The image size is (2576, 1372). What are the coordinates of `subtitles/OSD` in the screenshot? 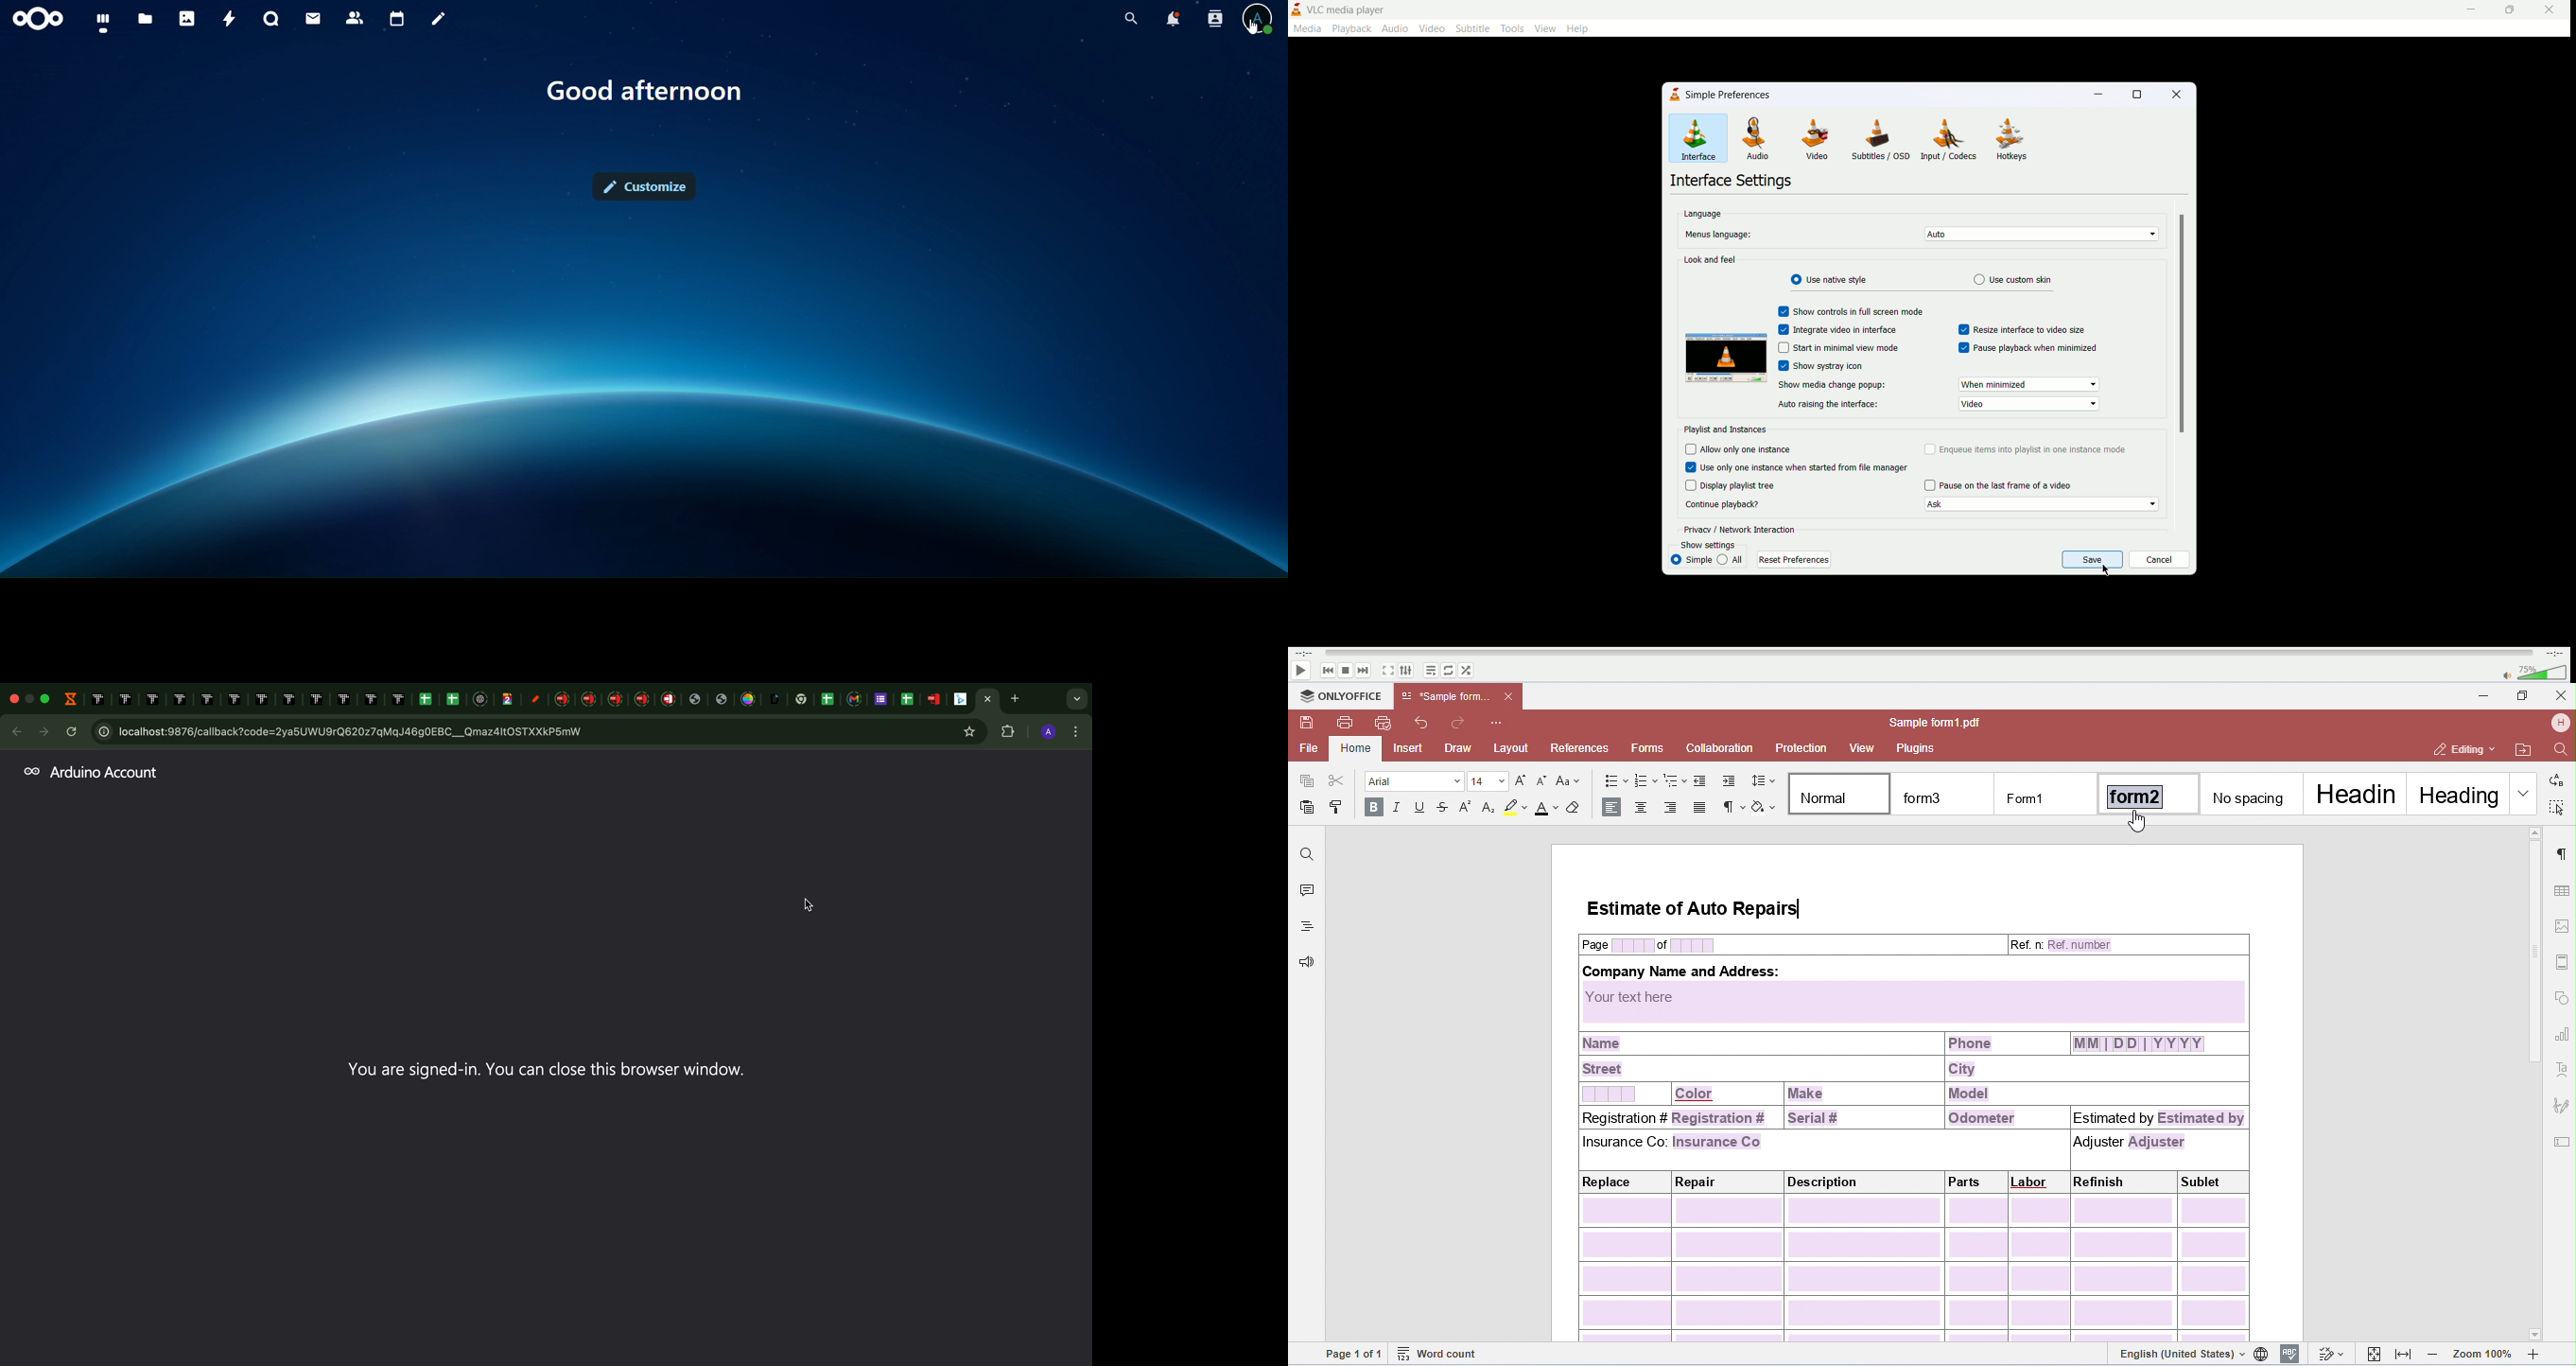 It's located at (1880, 136).